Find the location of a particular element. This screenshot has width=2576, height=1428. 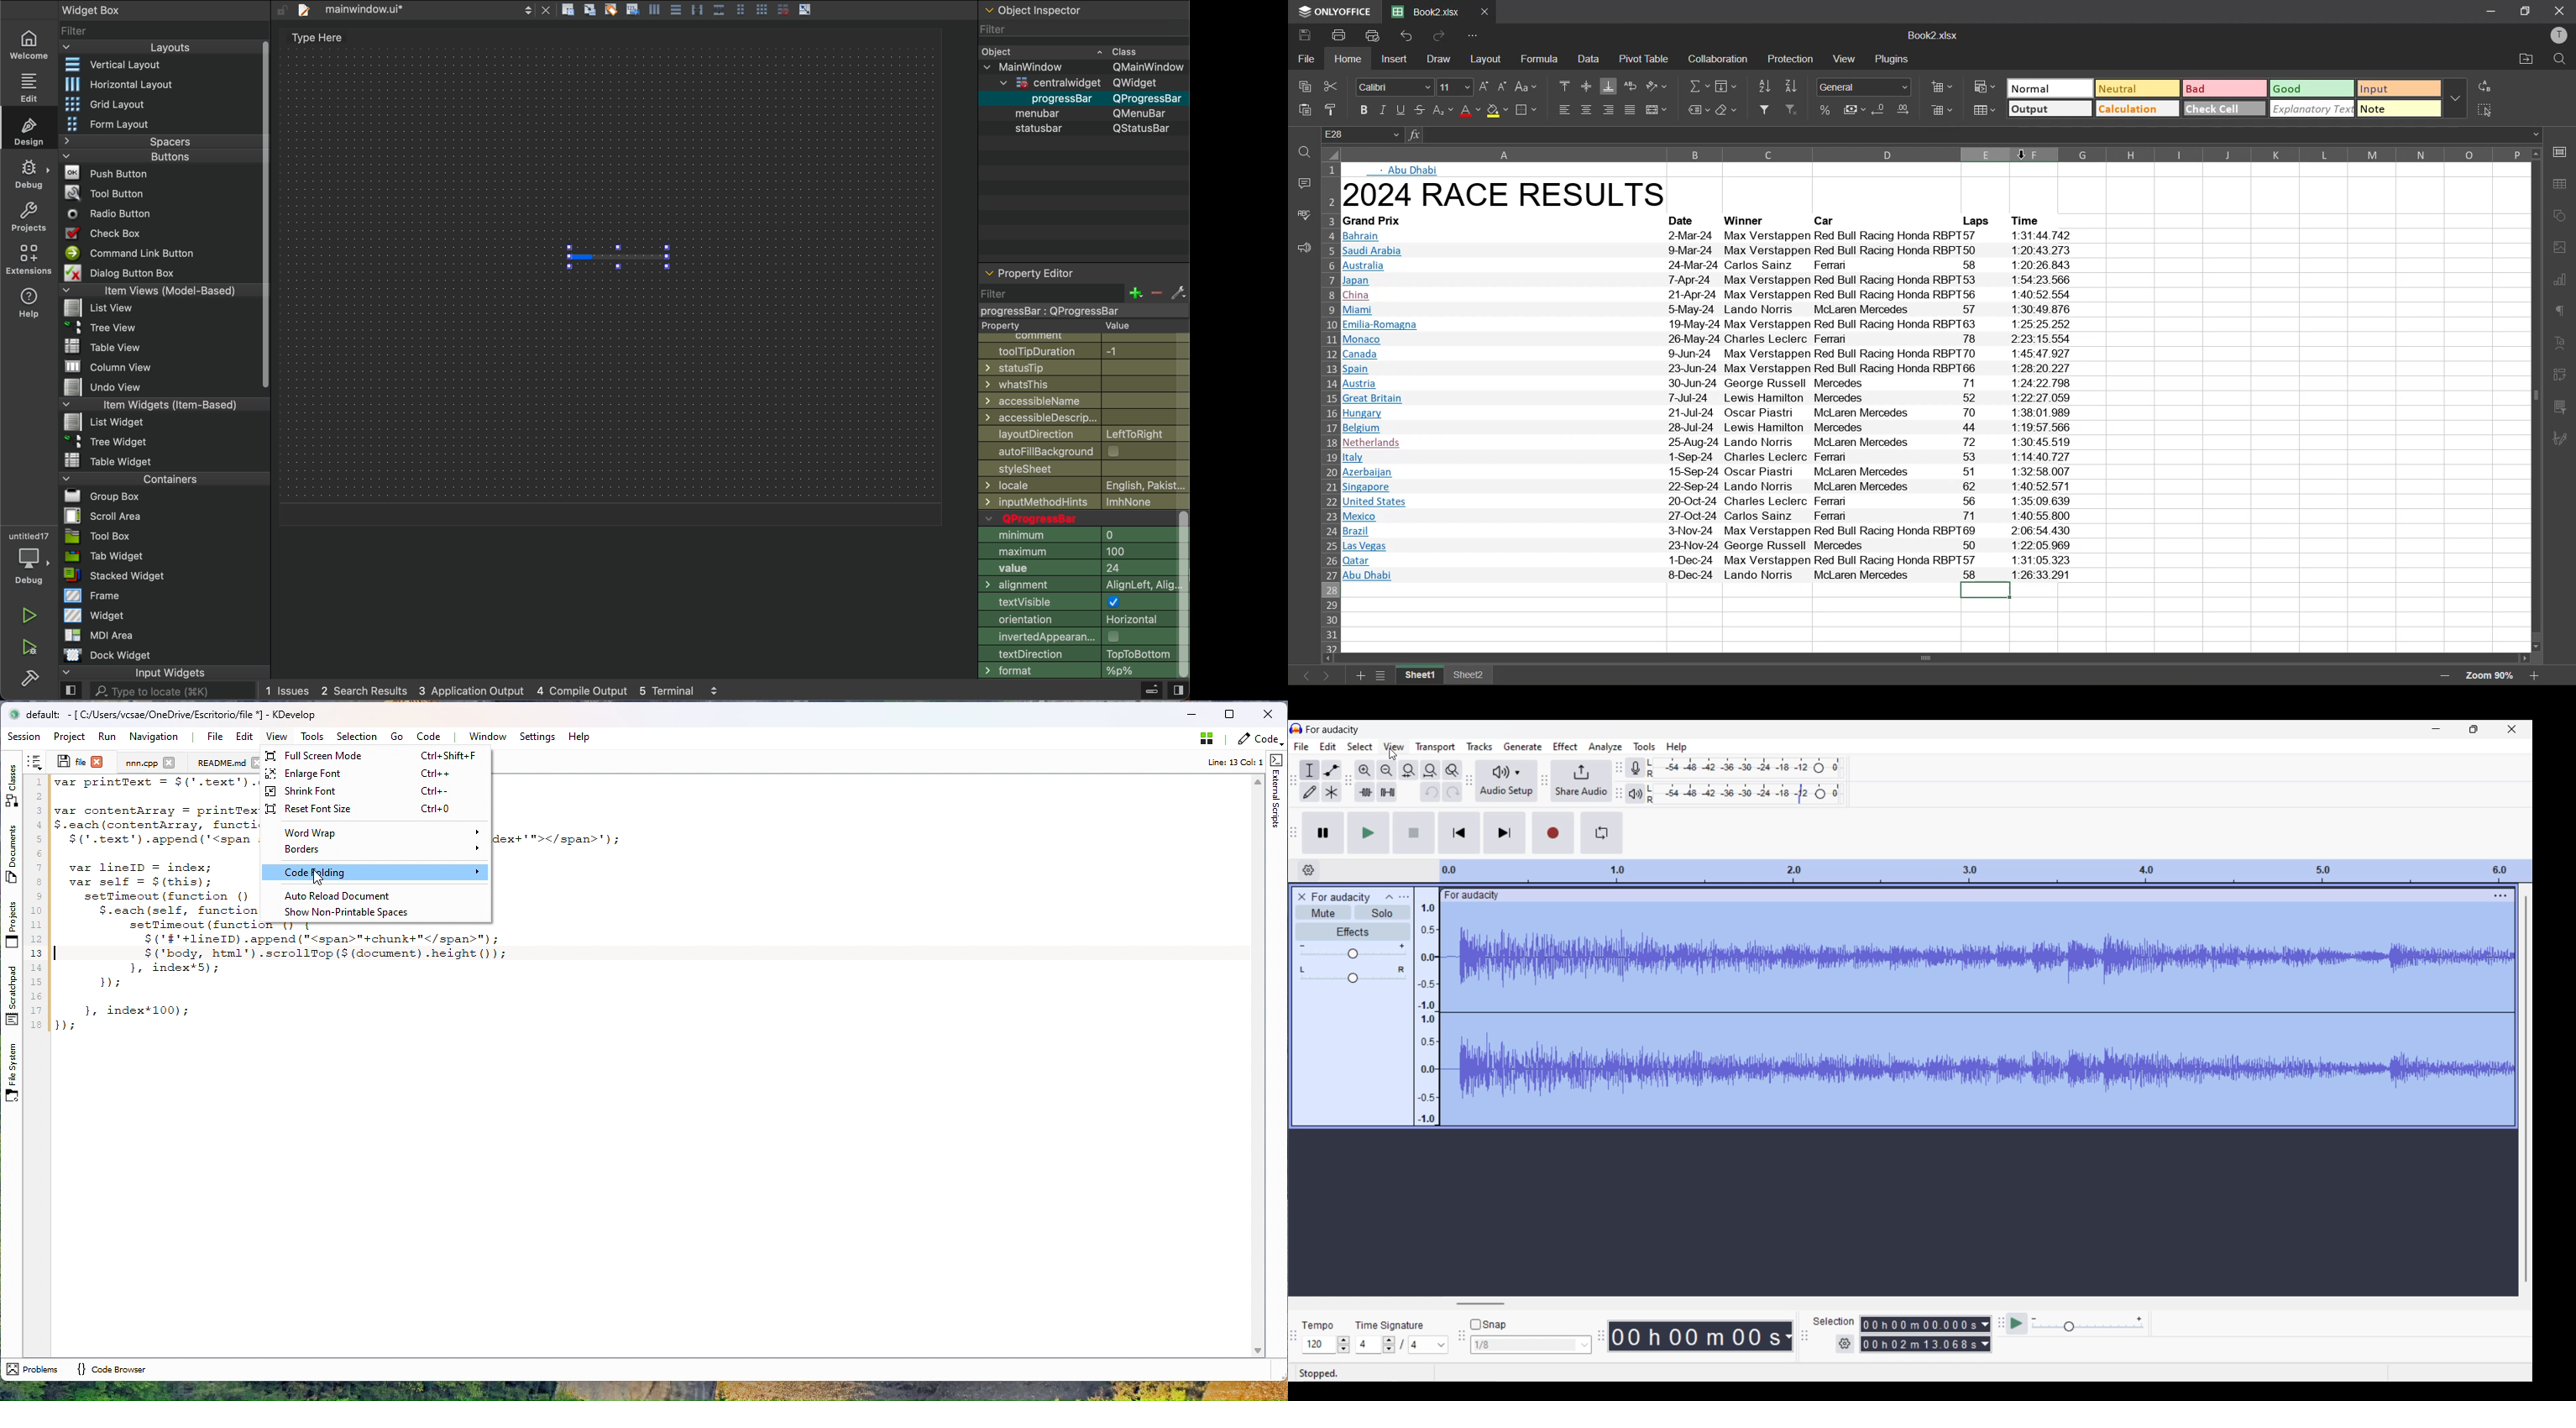

justified is located at coordinates (1631, 110).